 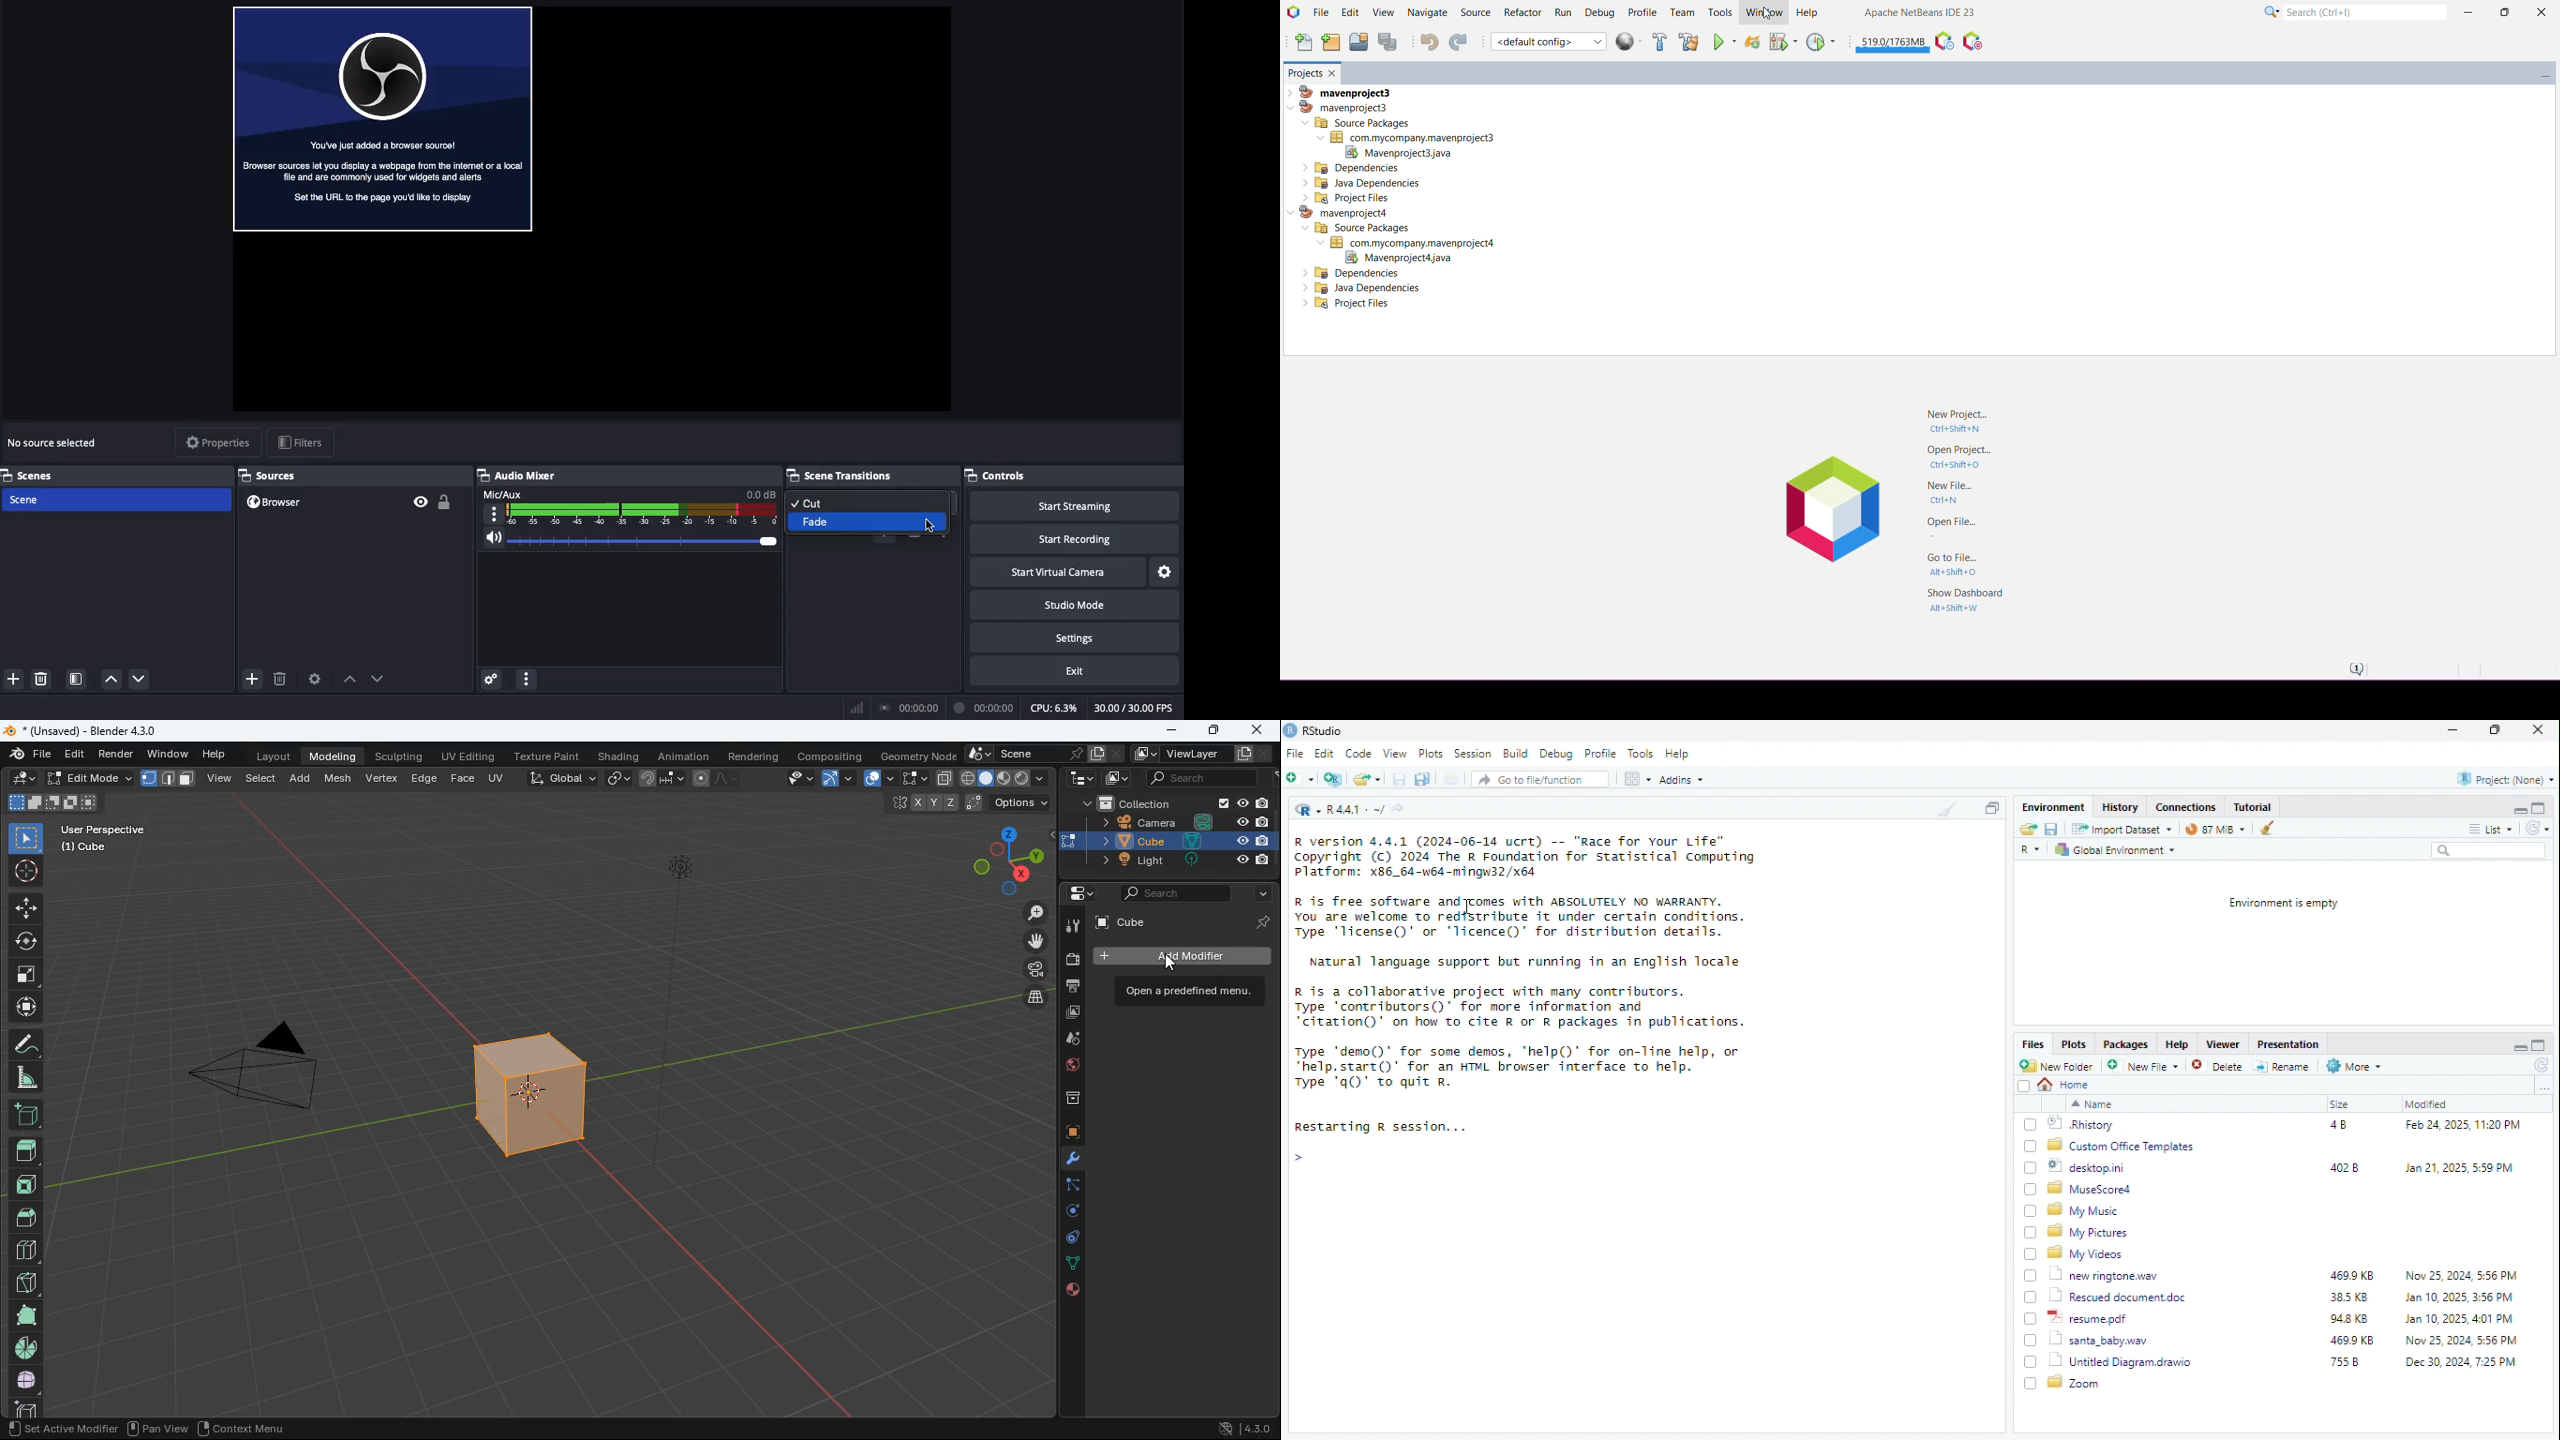 What do you see at coordinates (945, 778) in the screenshot?
I see `copy` at bounding box center [945, 778].